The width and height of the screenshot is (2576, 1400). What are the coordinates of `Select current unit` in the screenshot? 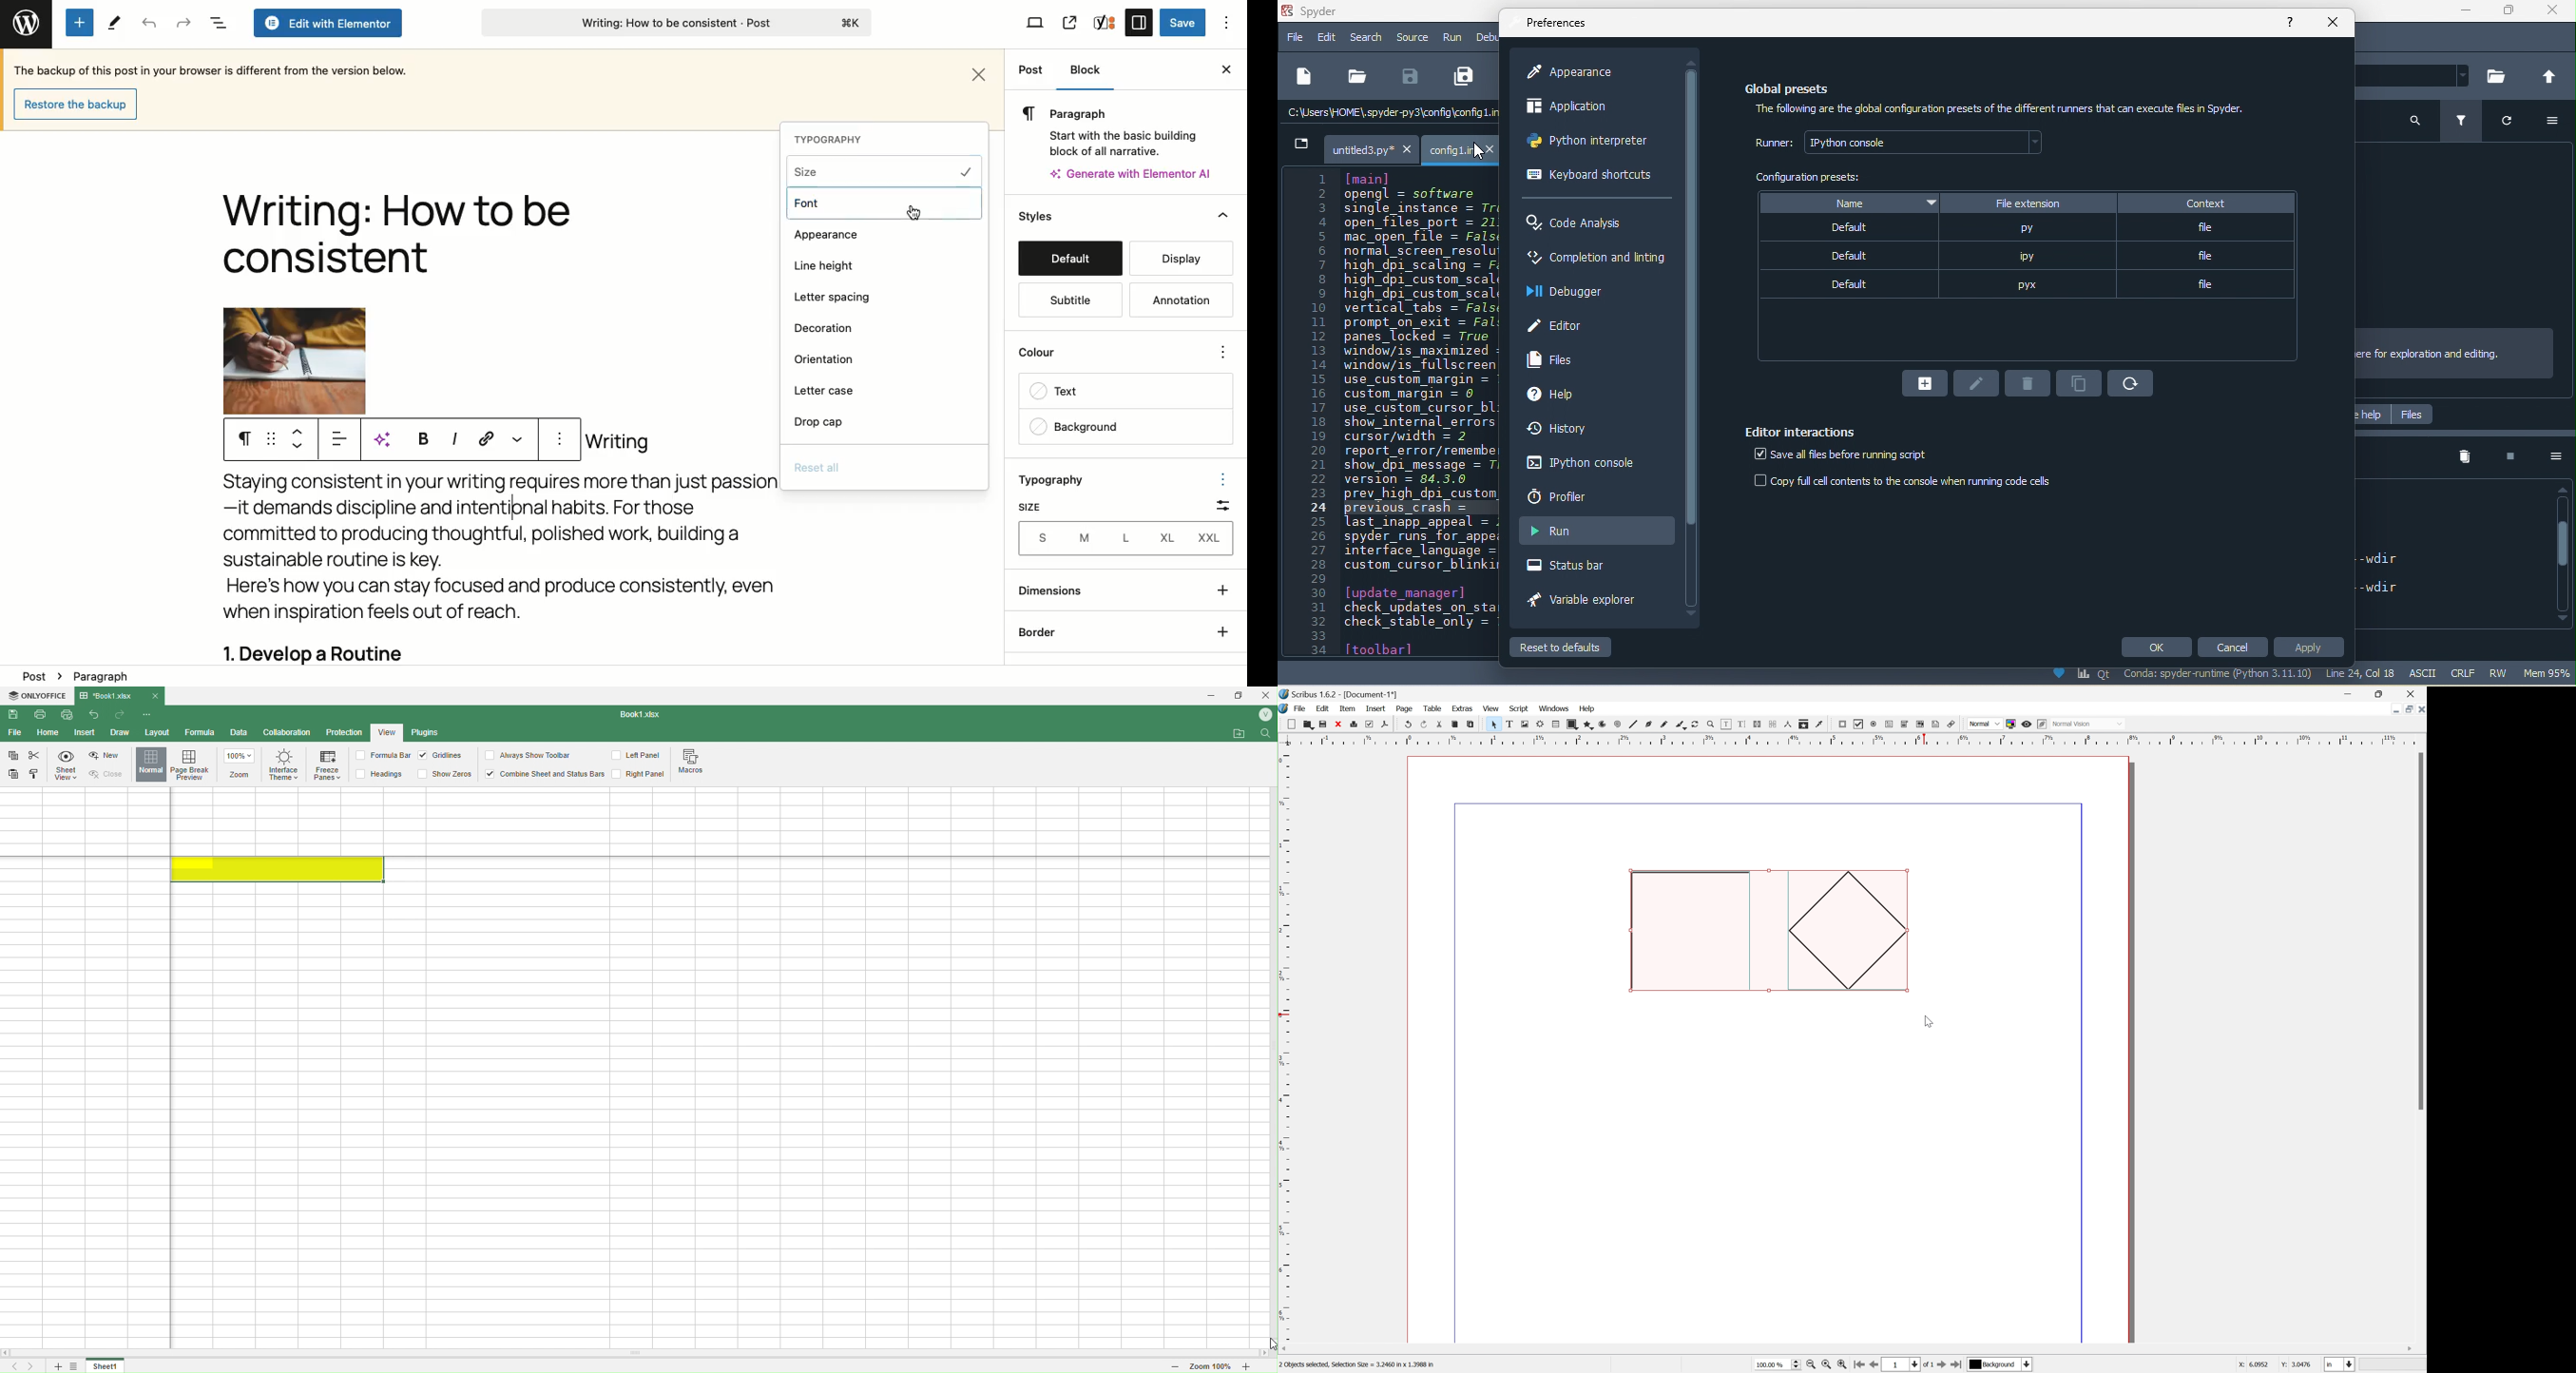 It's located at (2340, 1365).